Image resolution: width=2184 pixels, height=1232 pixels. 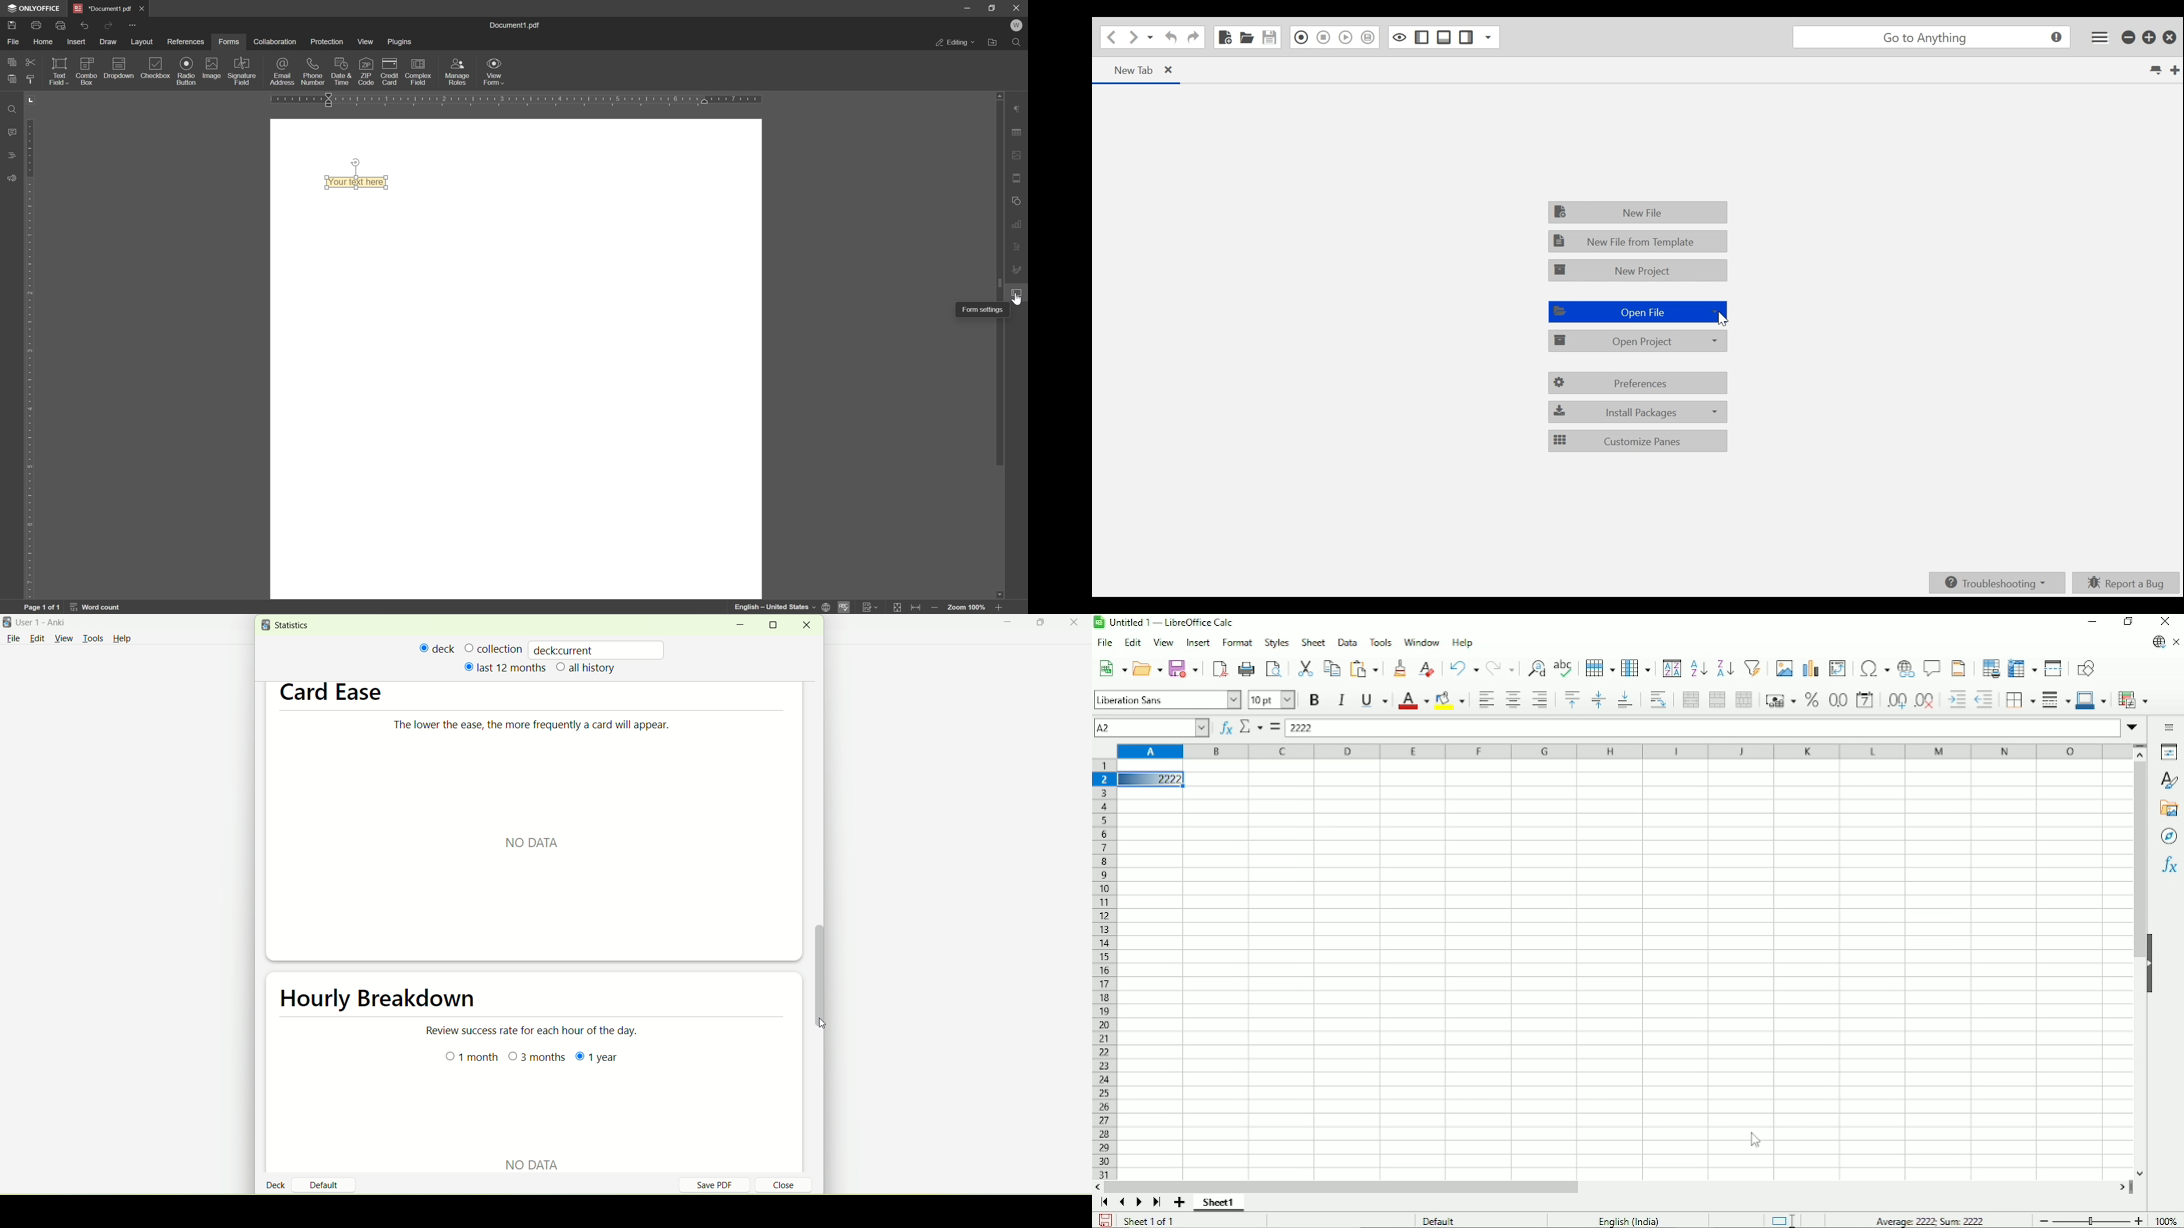 I want to click on Undo, so click(x=1463, y=667).